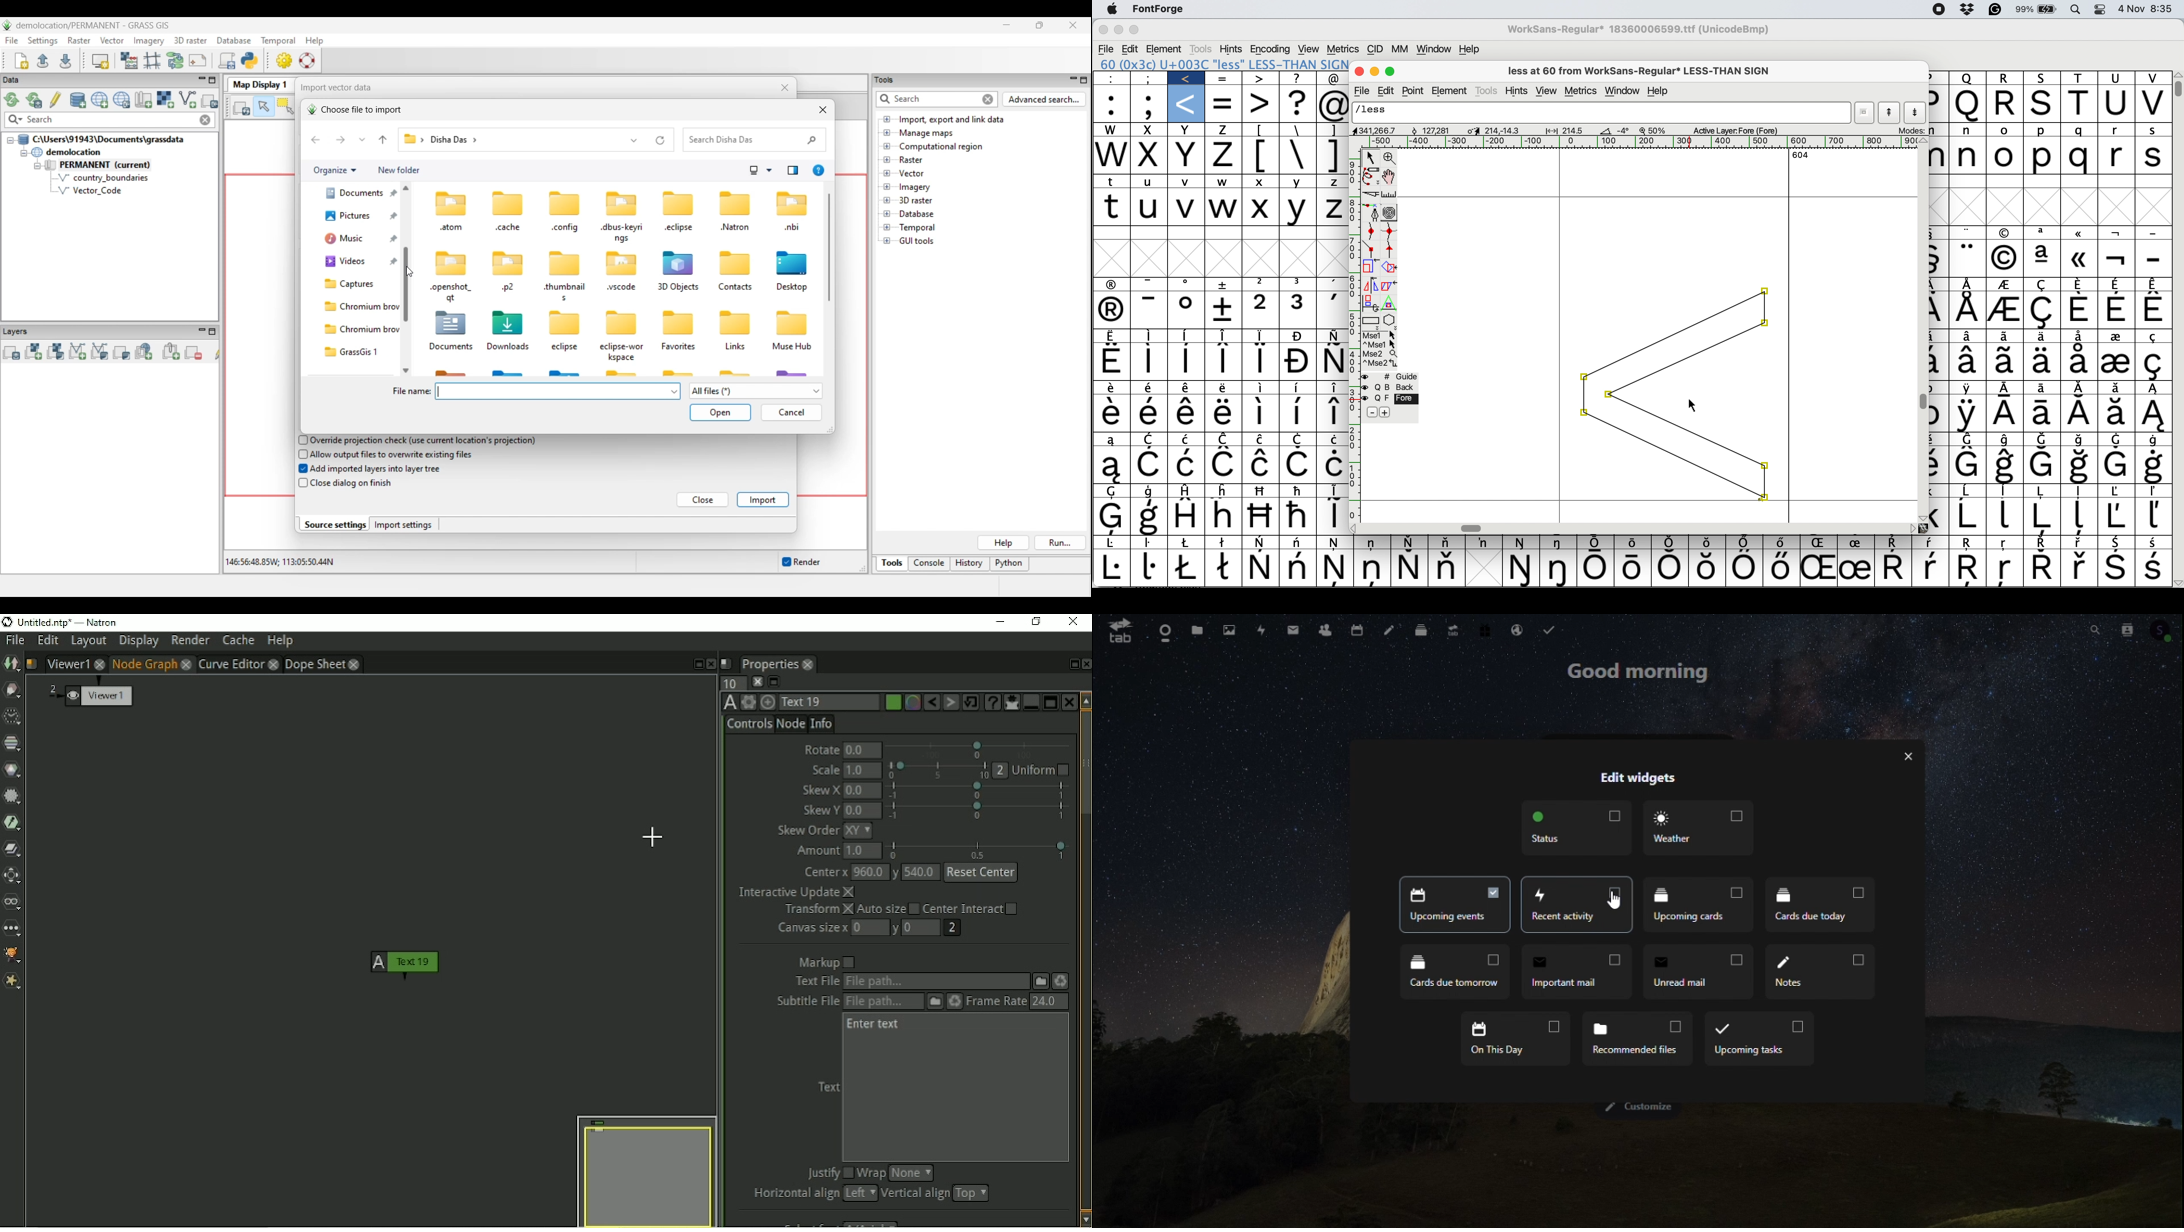 This screenshot has width=2184, height=1232. Describe the element at coordinates (1373, 213) in the screenshot. I see `add a point and drag it out` at that location.